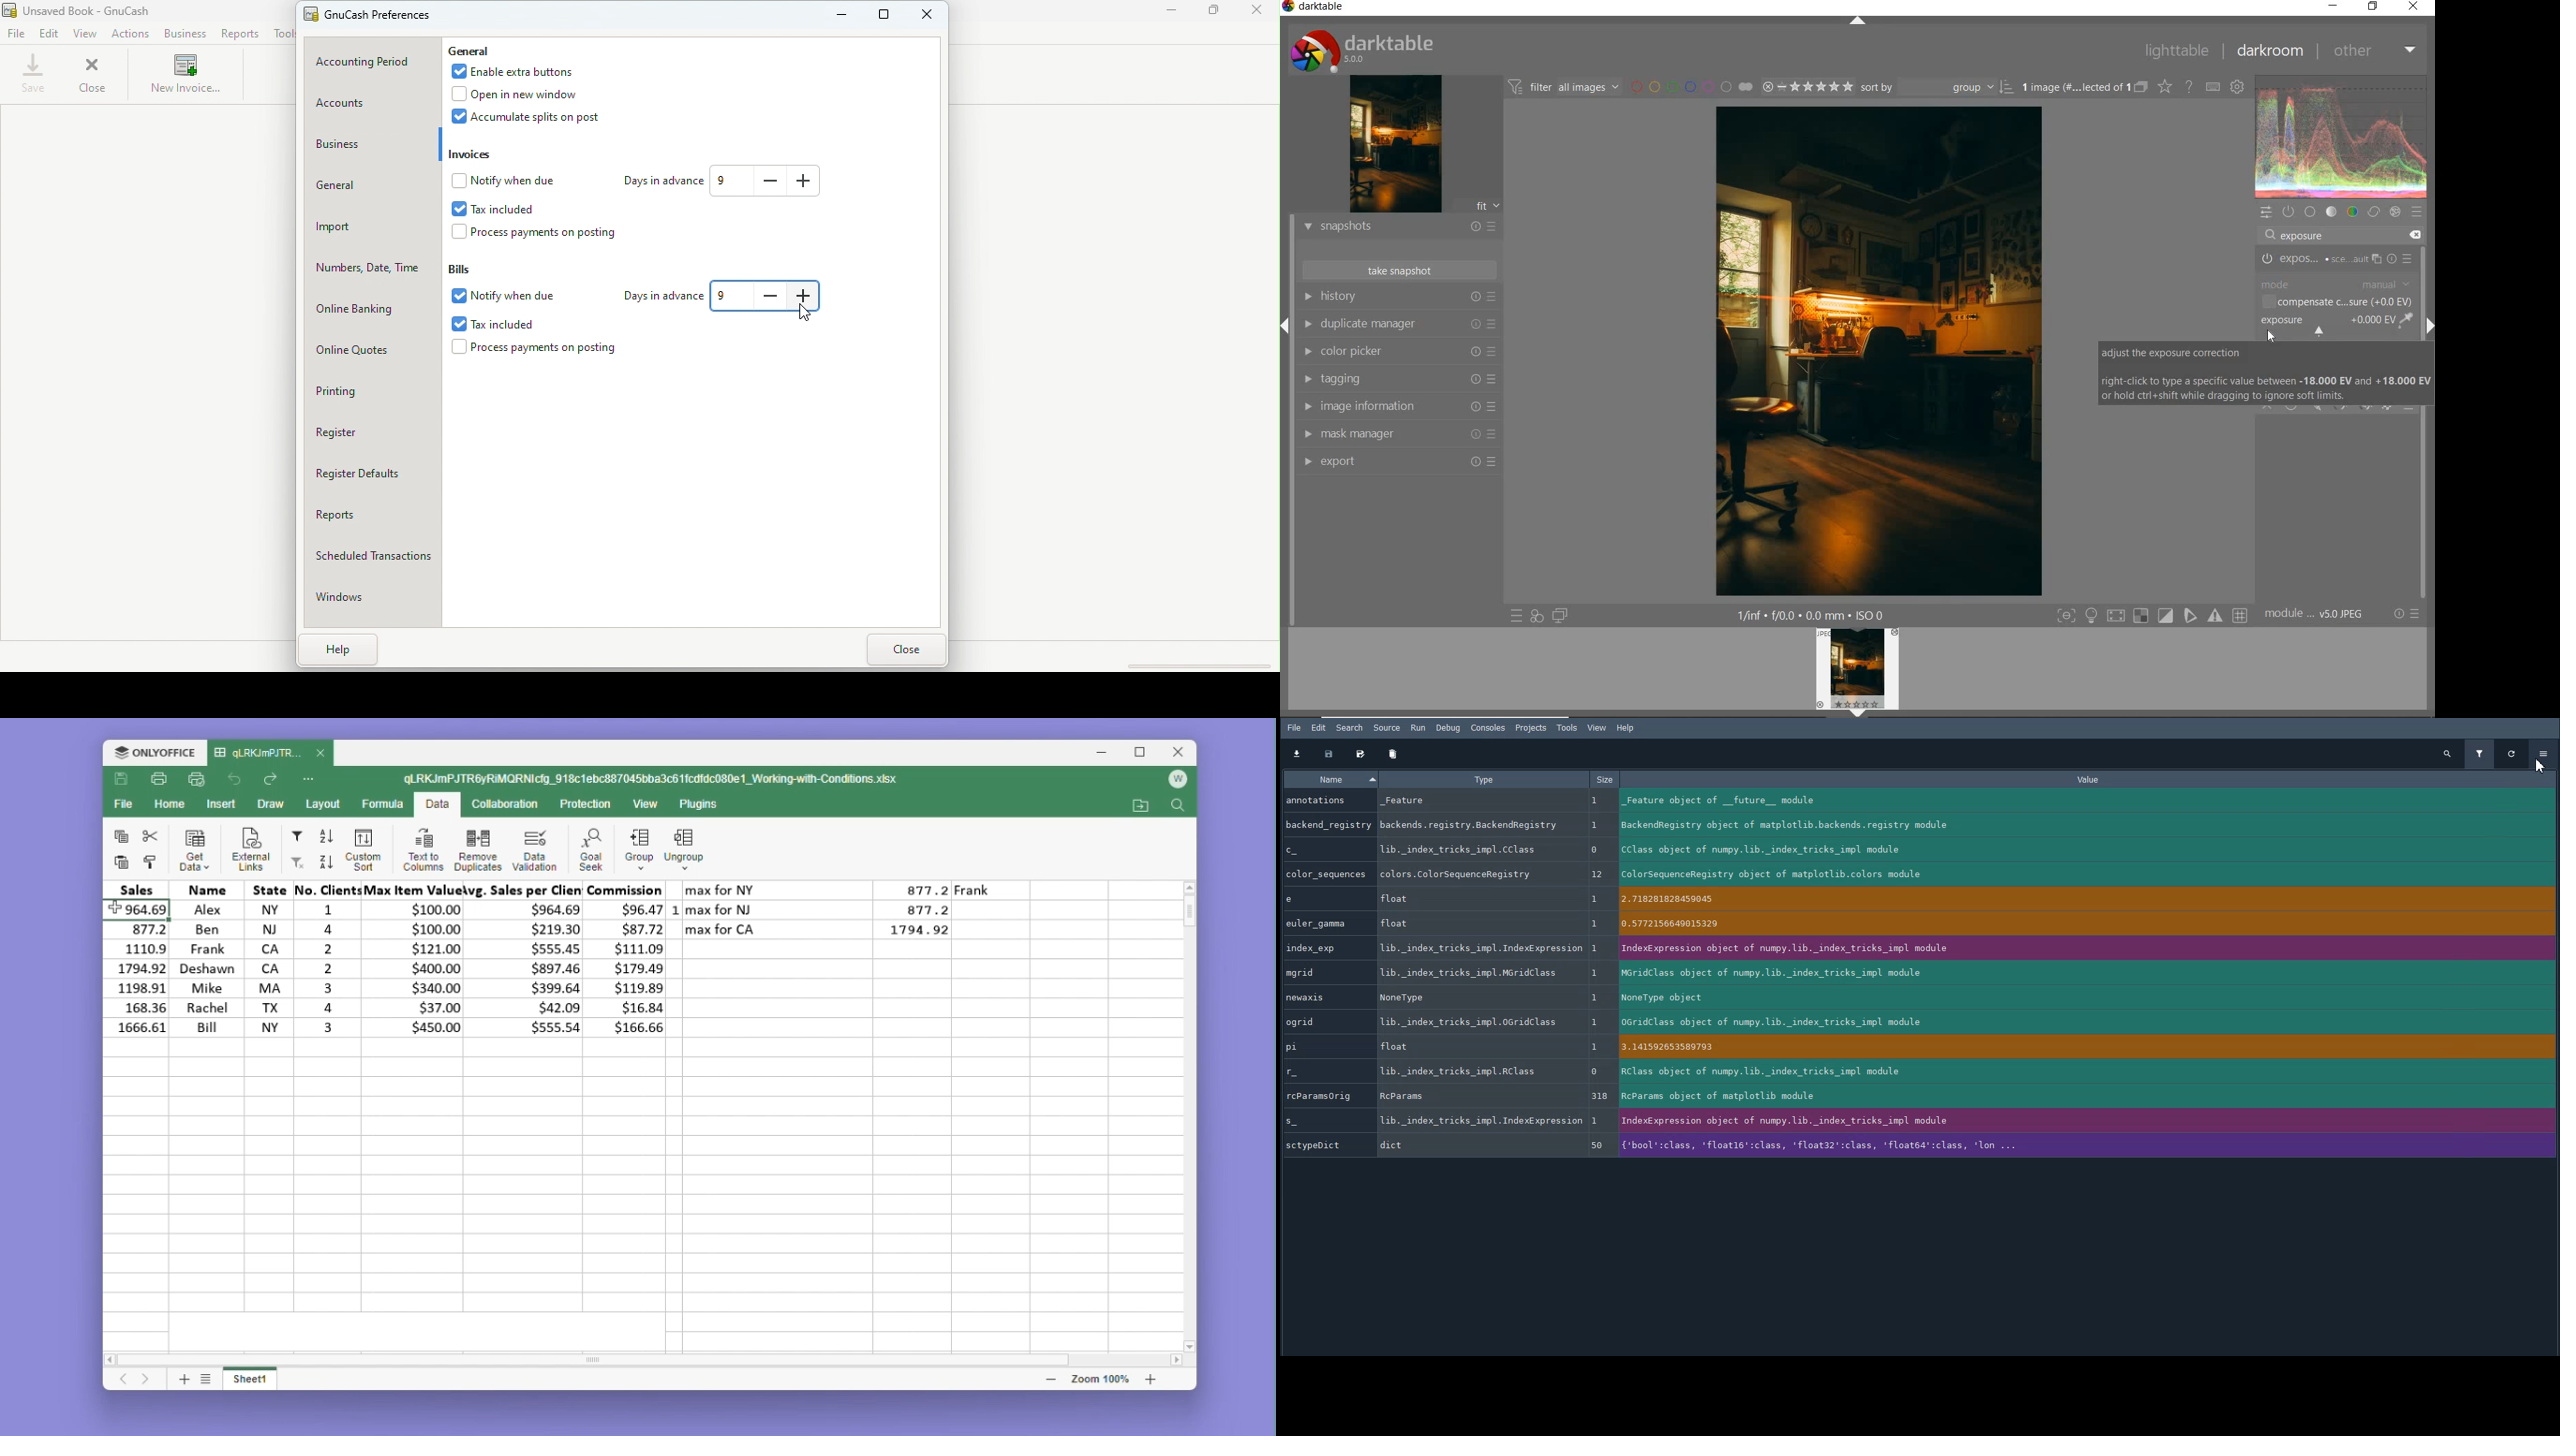 The image size is (2576, 1456). I want to click on Maximize, so click(886, 18).